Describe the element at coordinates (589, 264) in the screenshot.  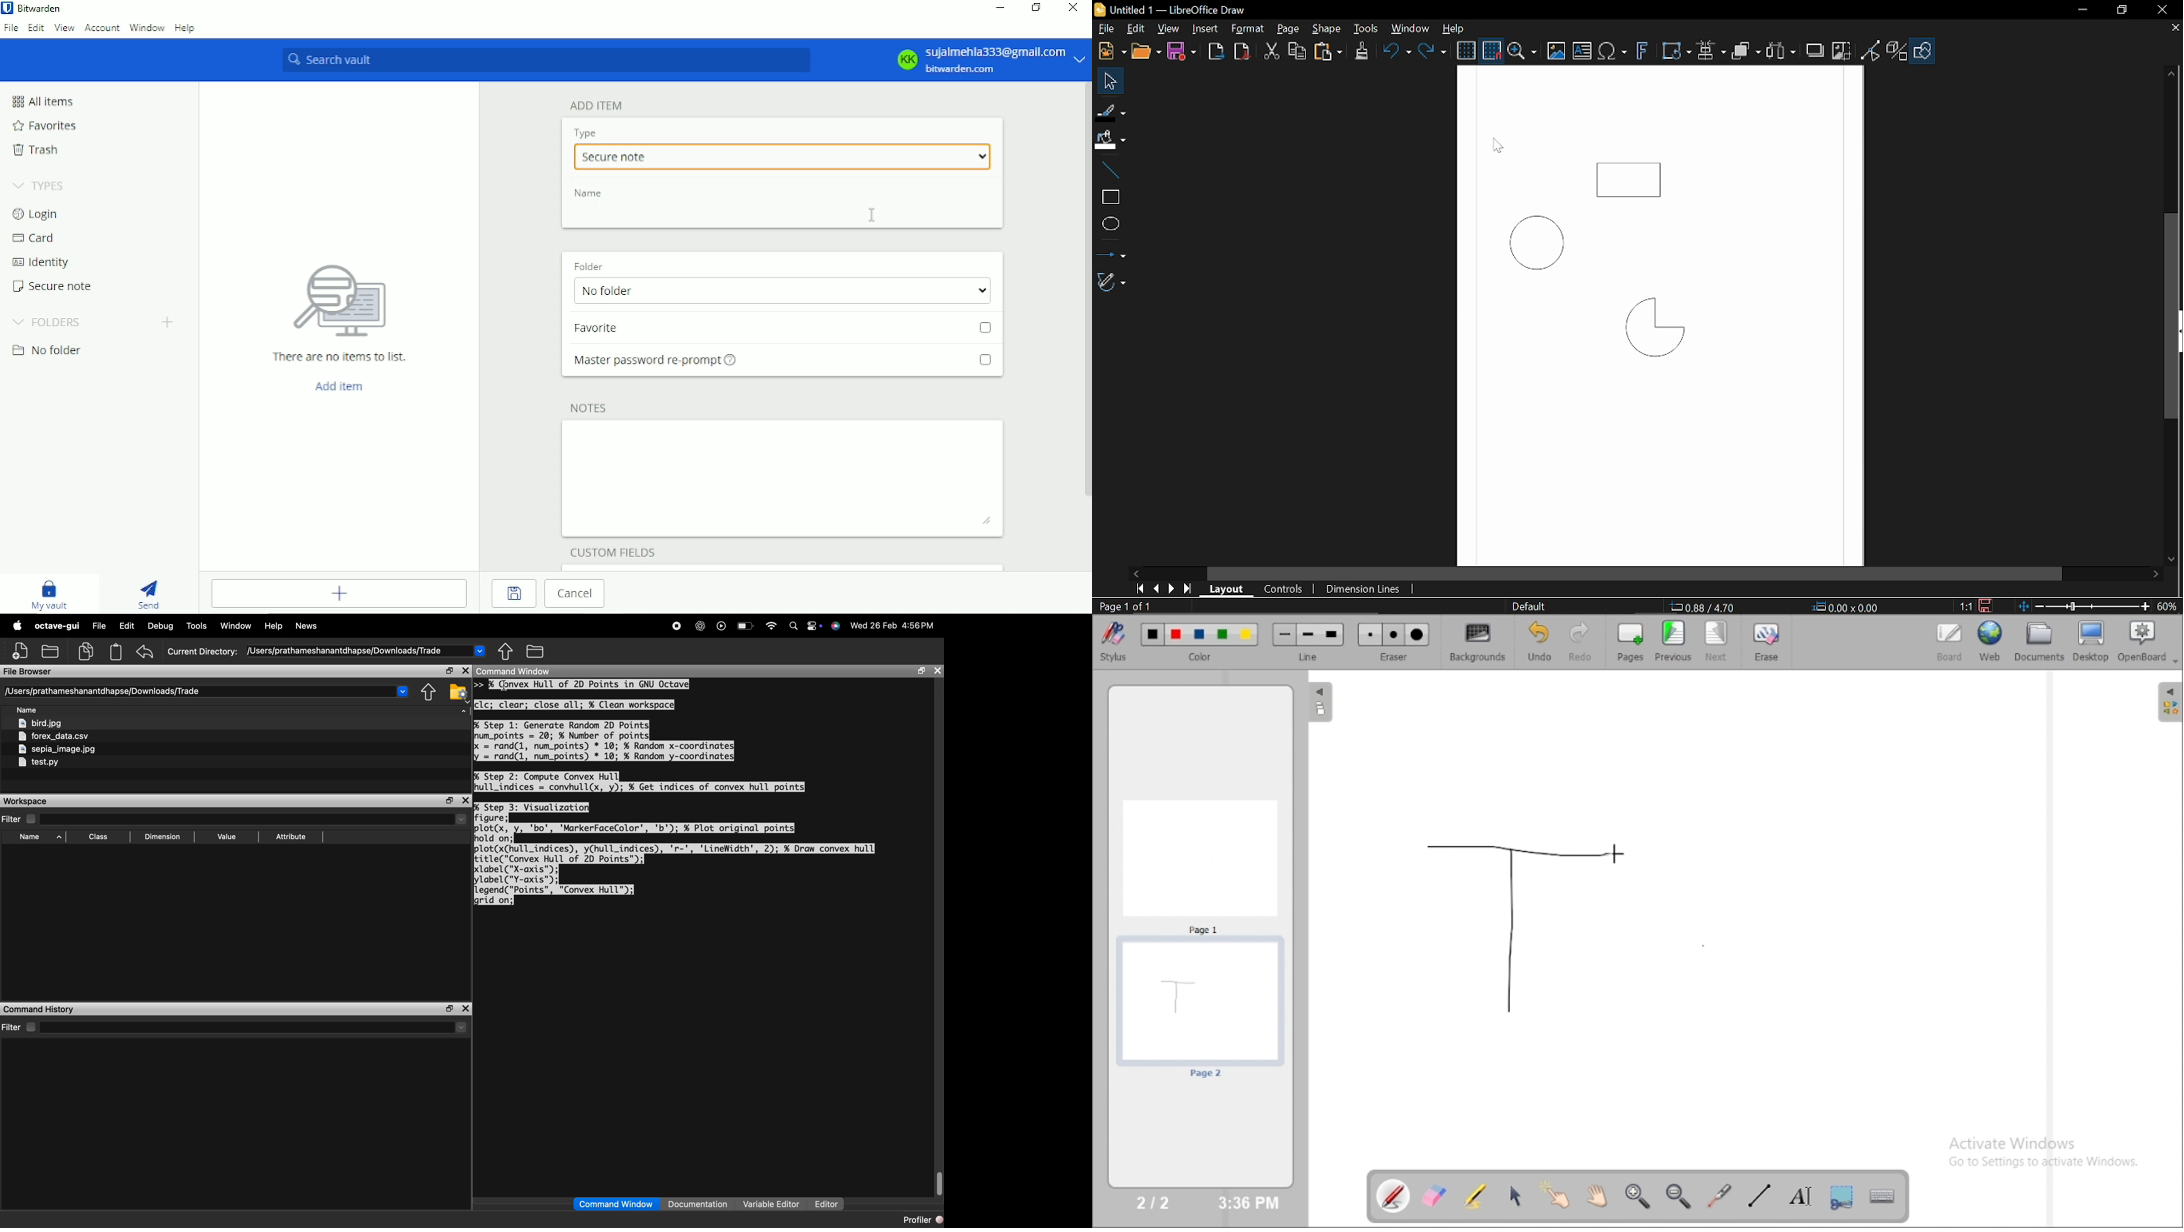
I see `Folder` at that location.